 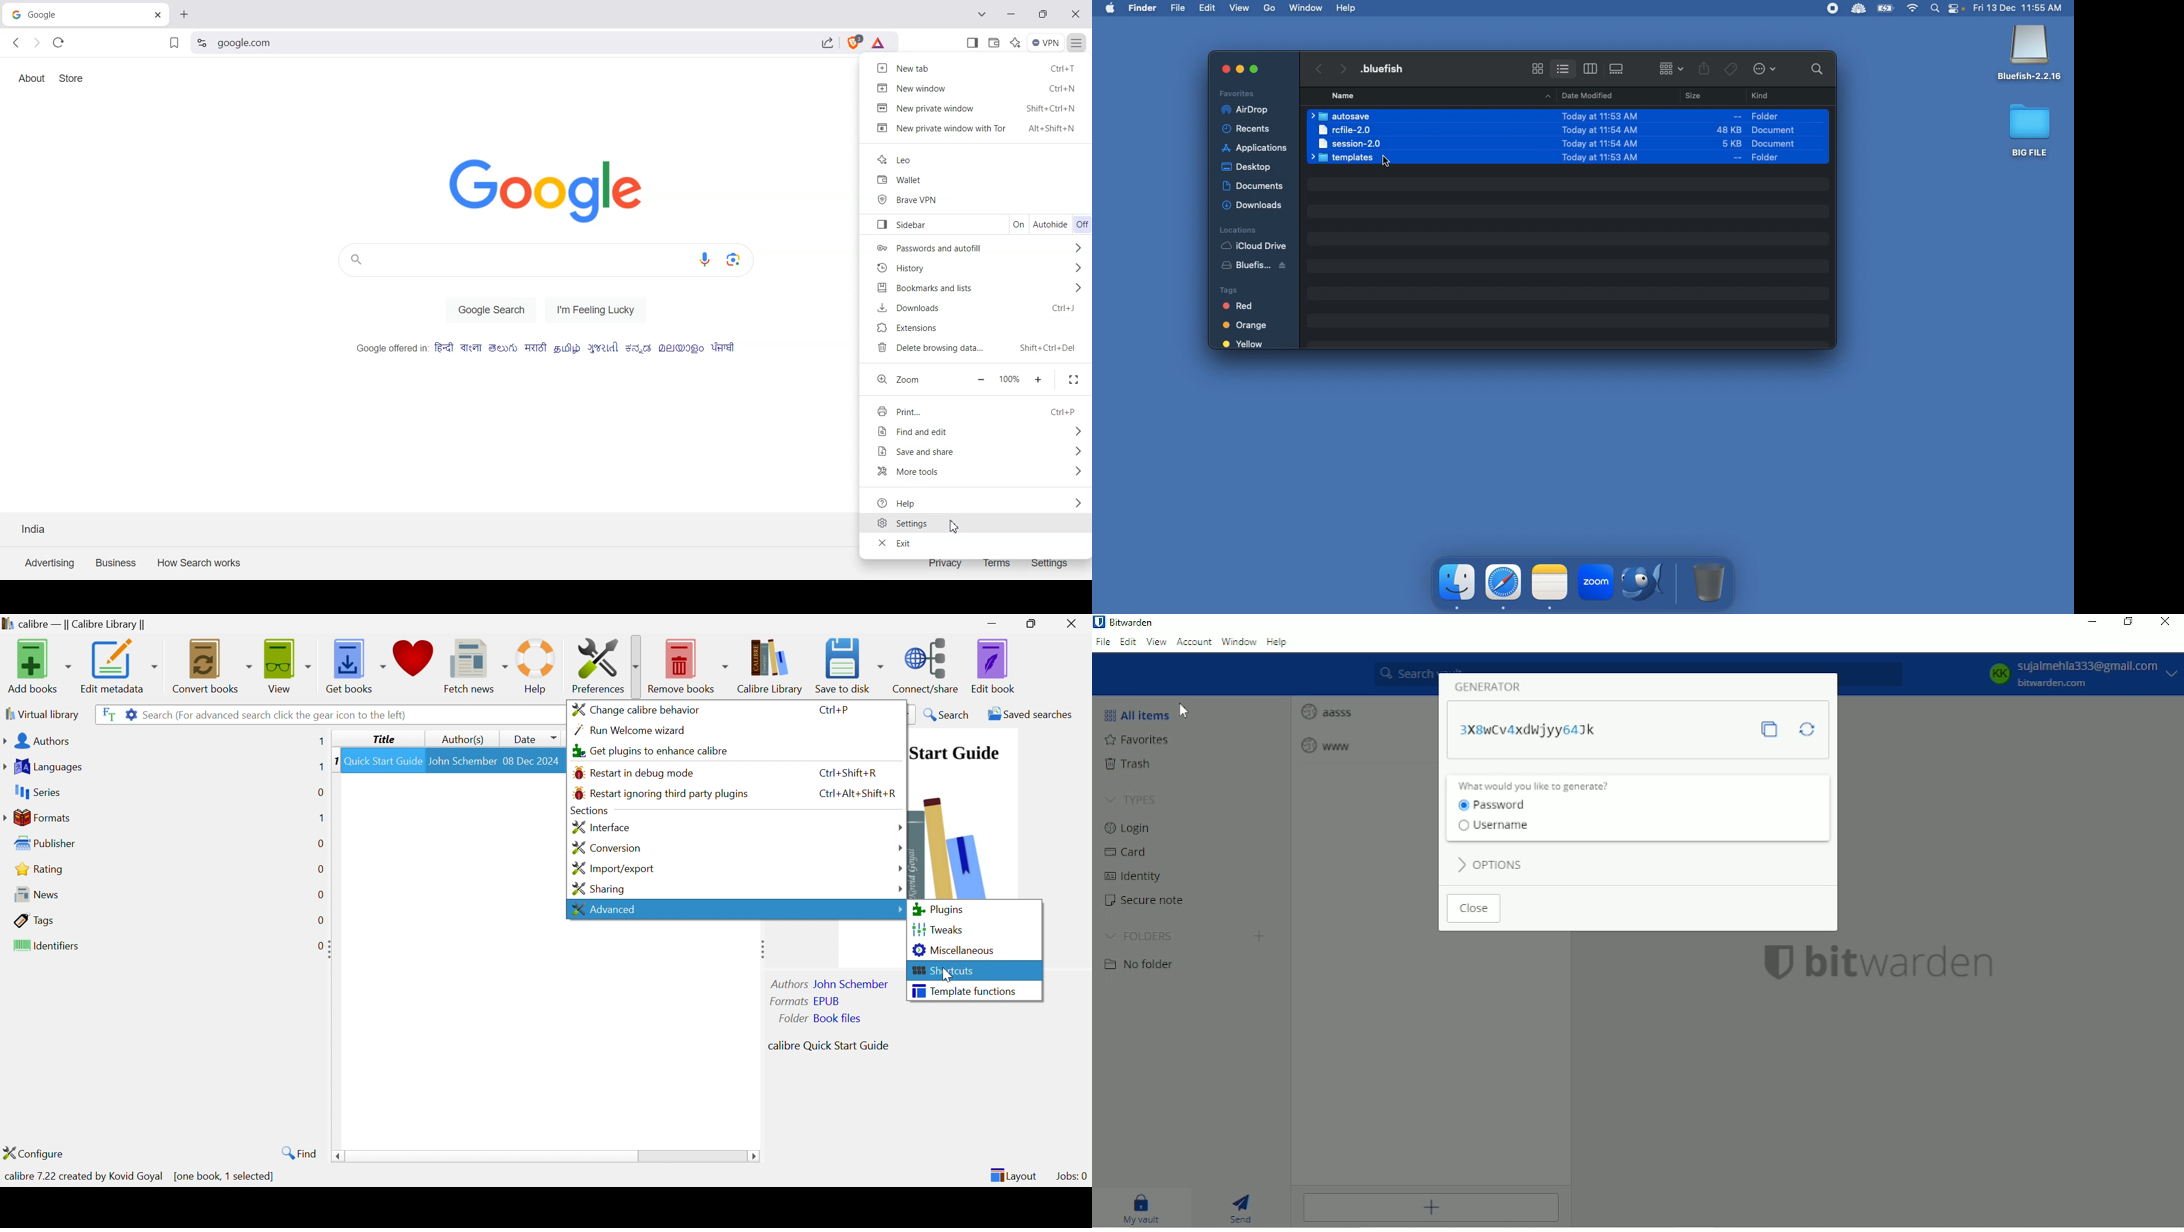 What do you see at coordinates (1333, 746) in the screenshot?
I see `www` at bounding box center [1333, 746].